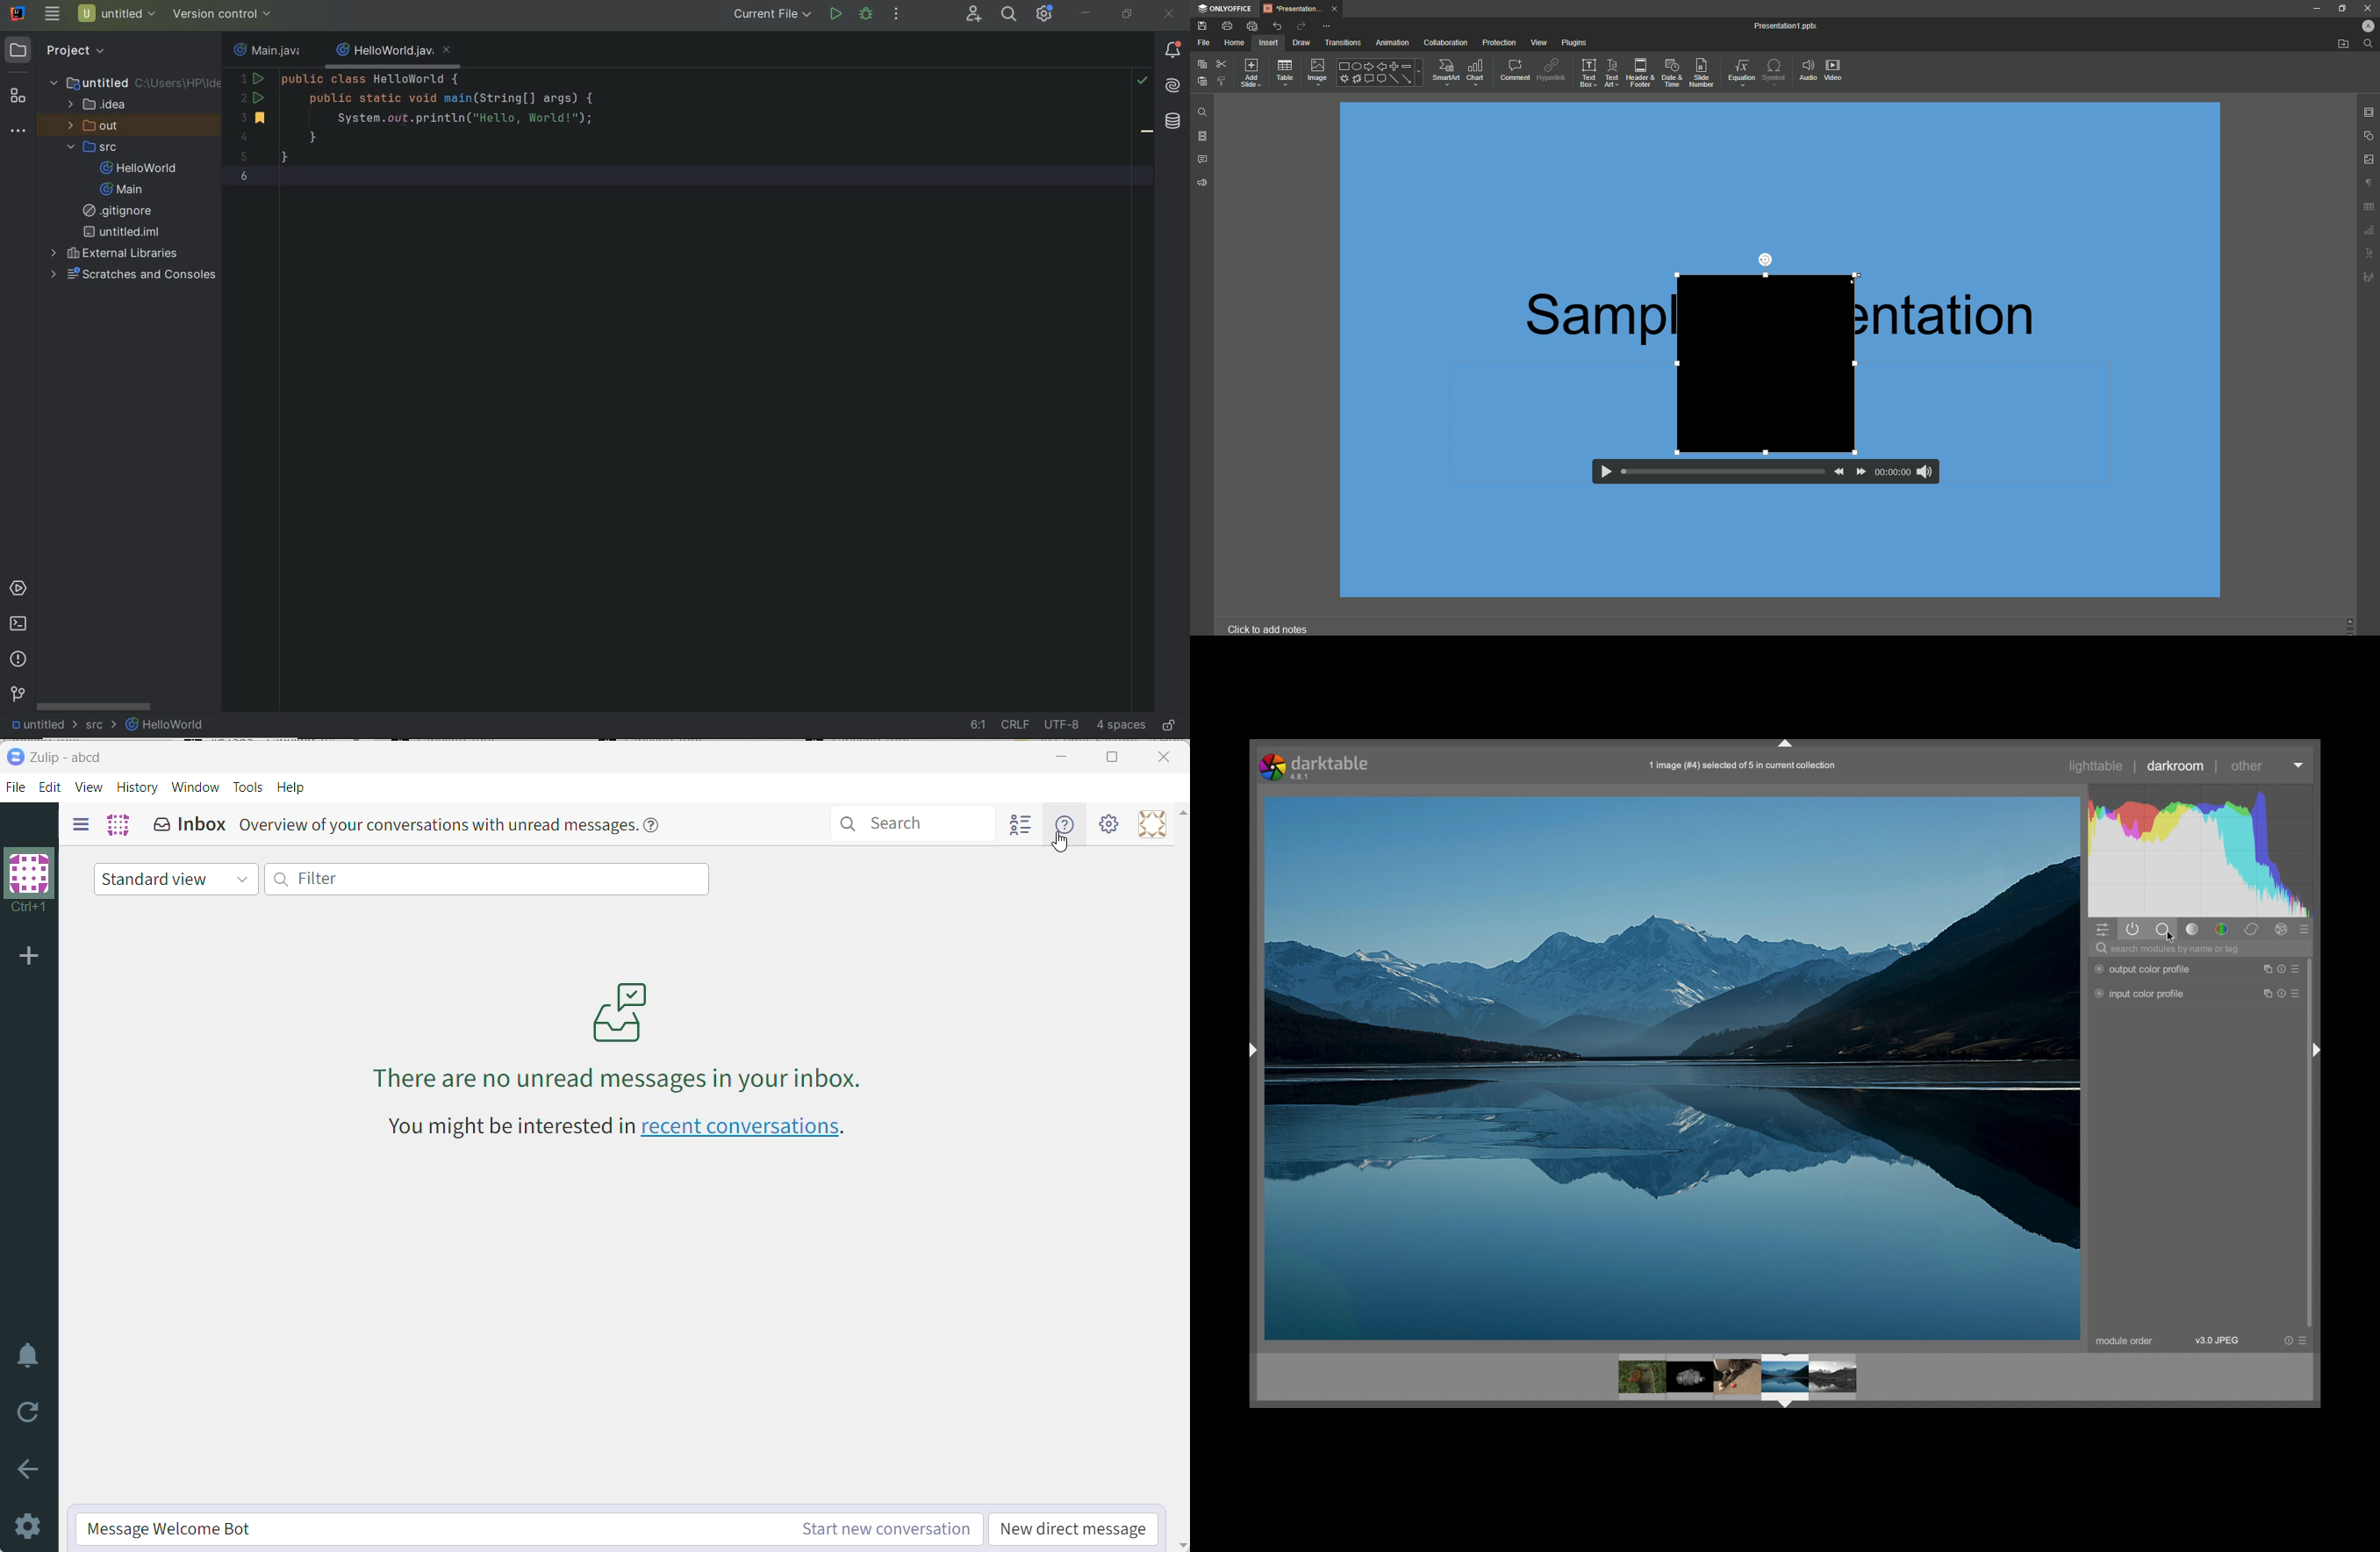  Describe the element at coordinates (1305, 7) in the screenshot. I see `presentation...` at that location.